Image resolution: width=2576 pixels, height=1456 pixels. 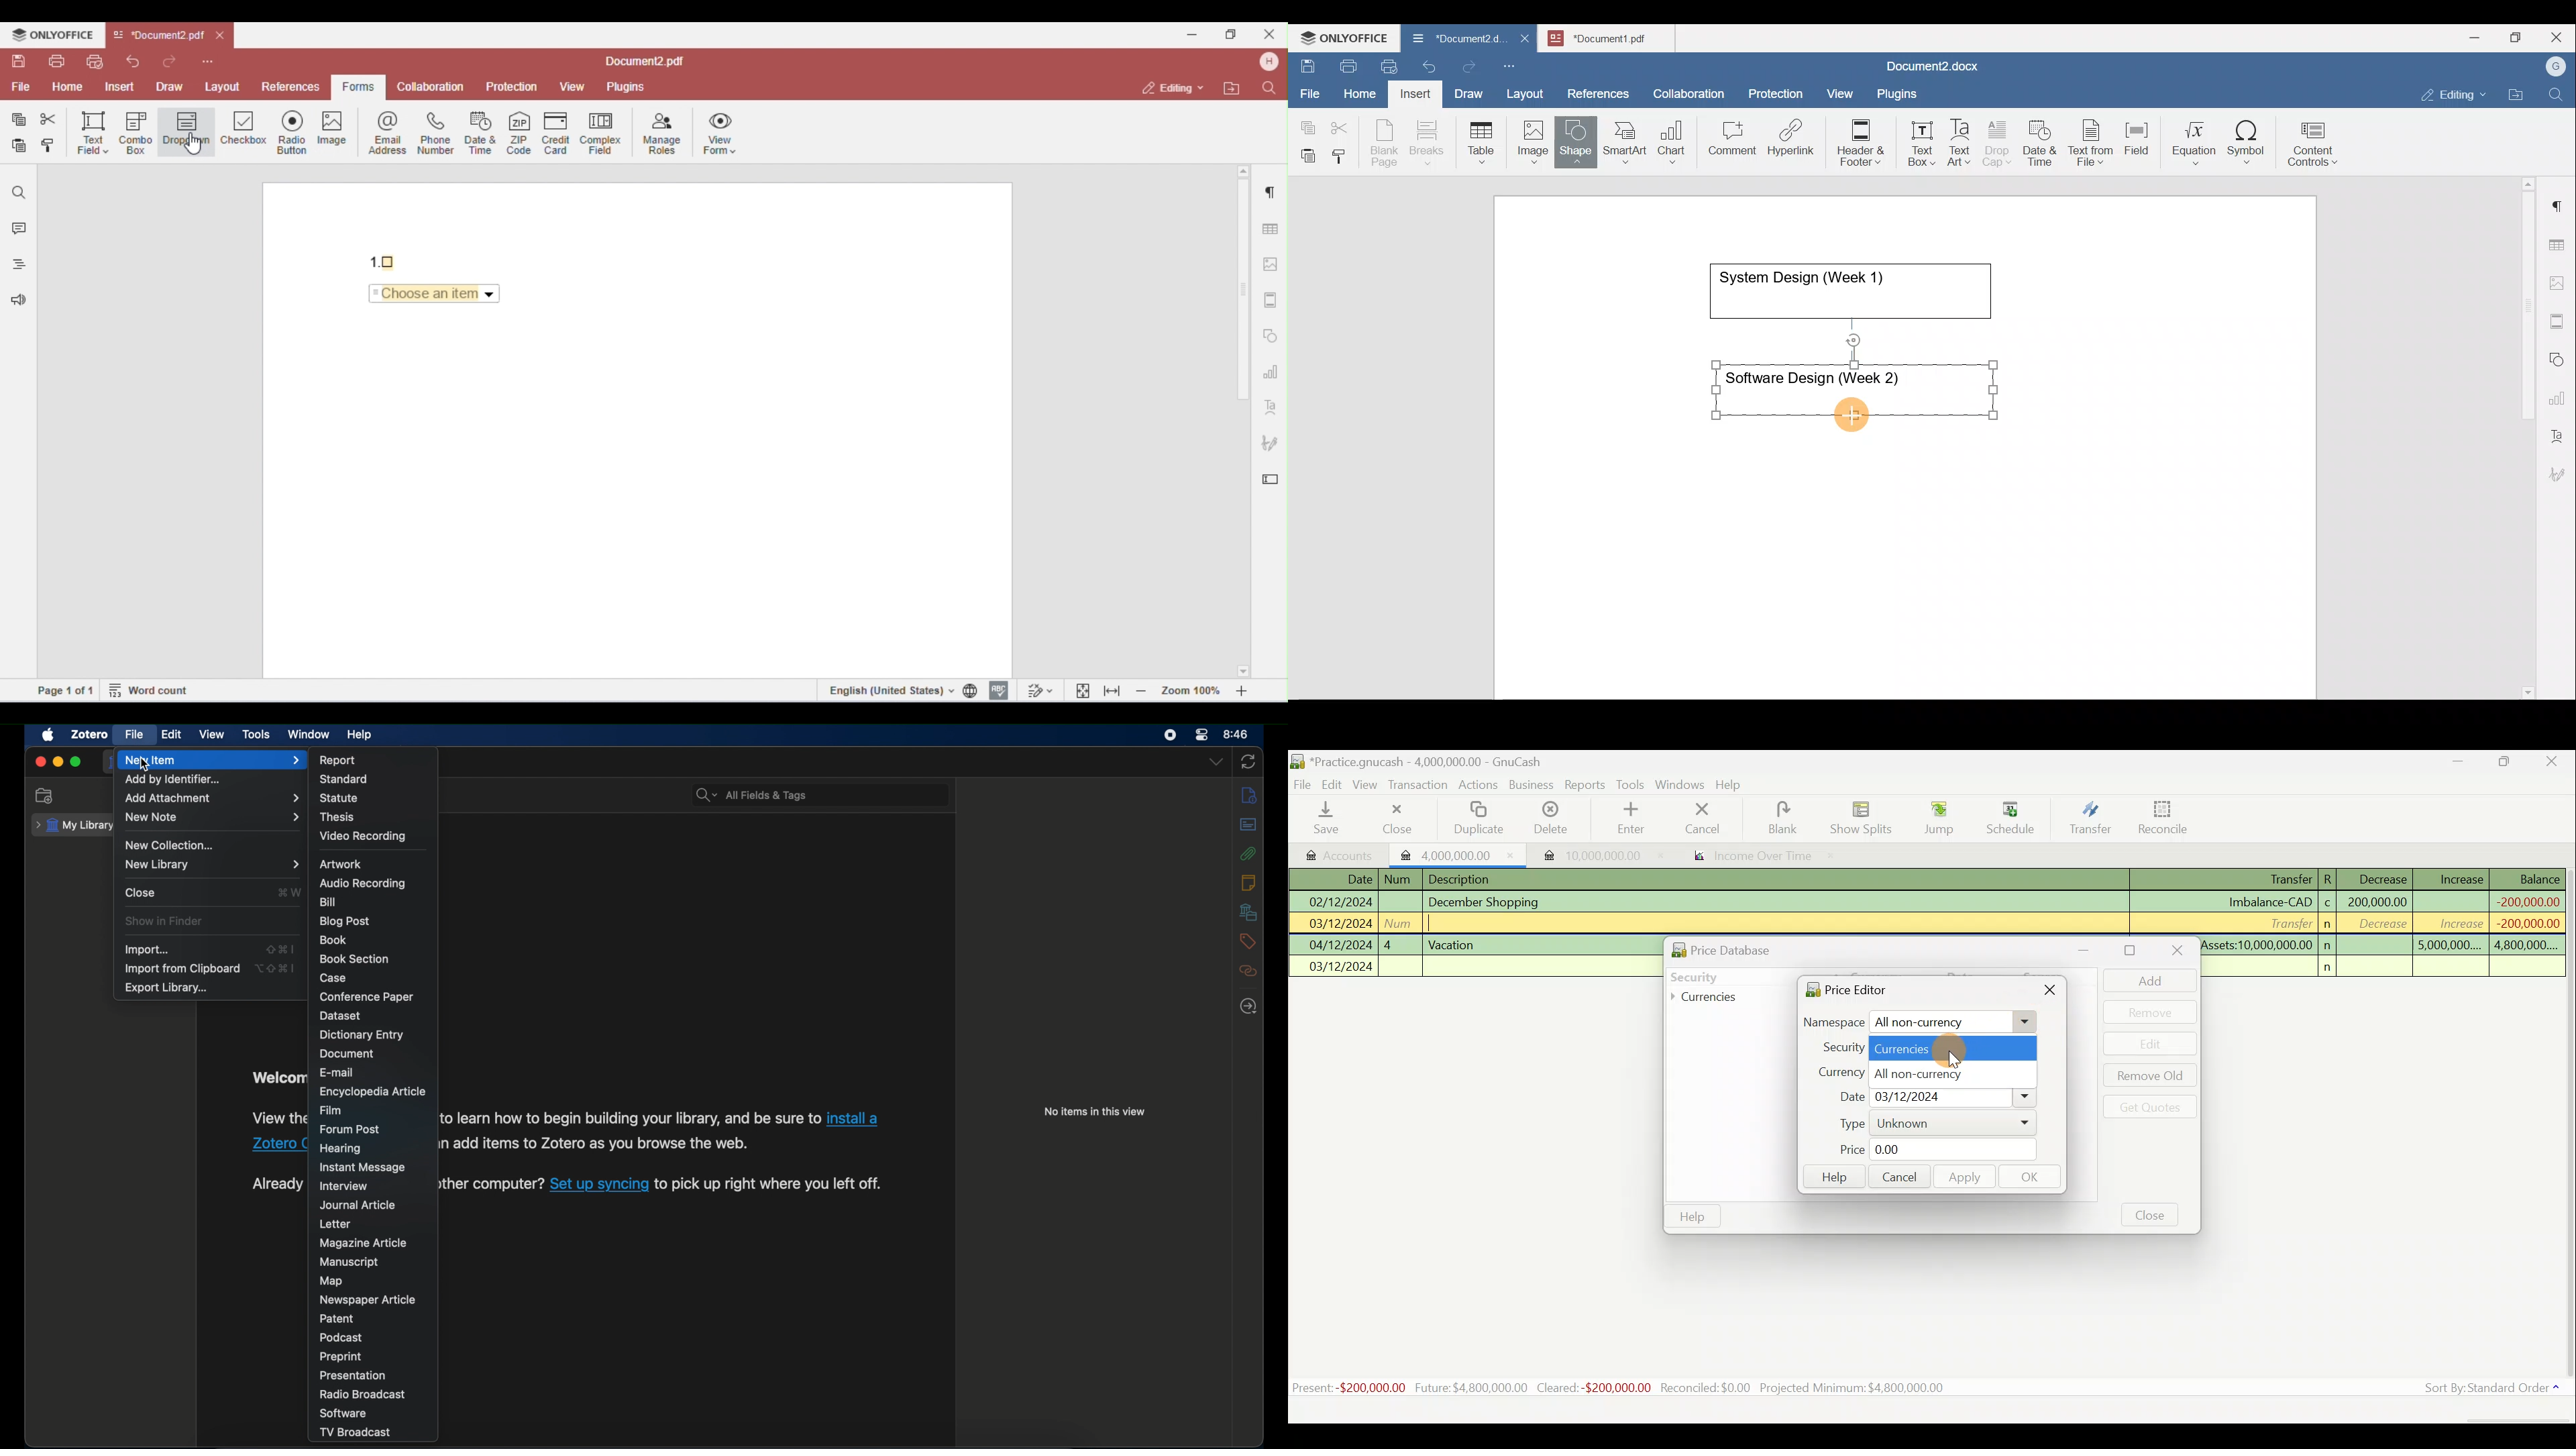 I want to click on View, so click(x=1841, y=89).